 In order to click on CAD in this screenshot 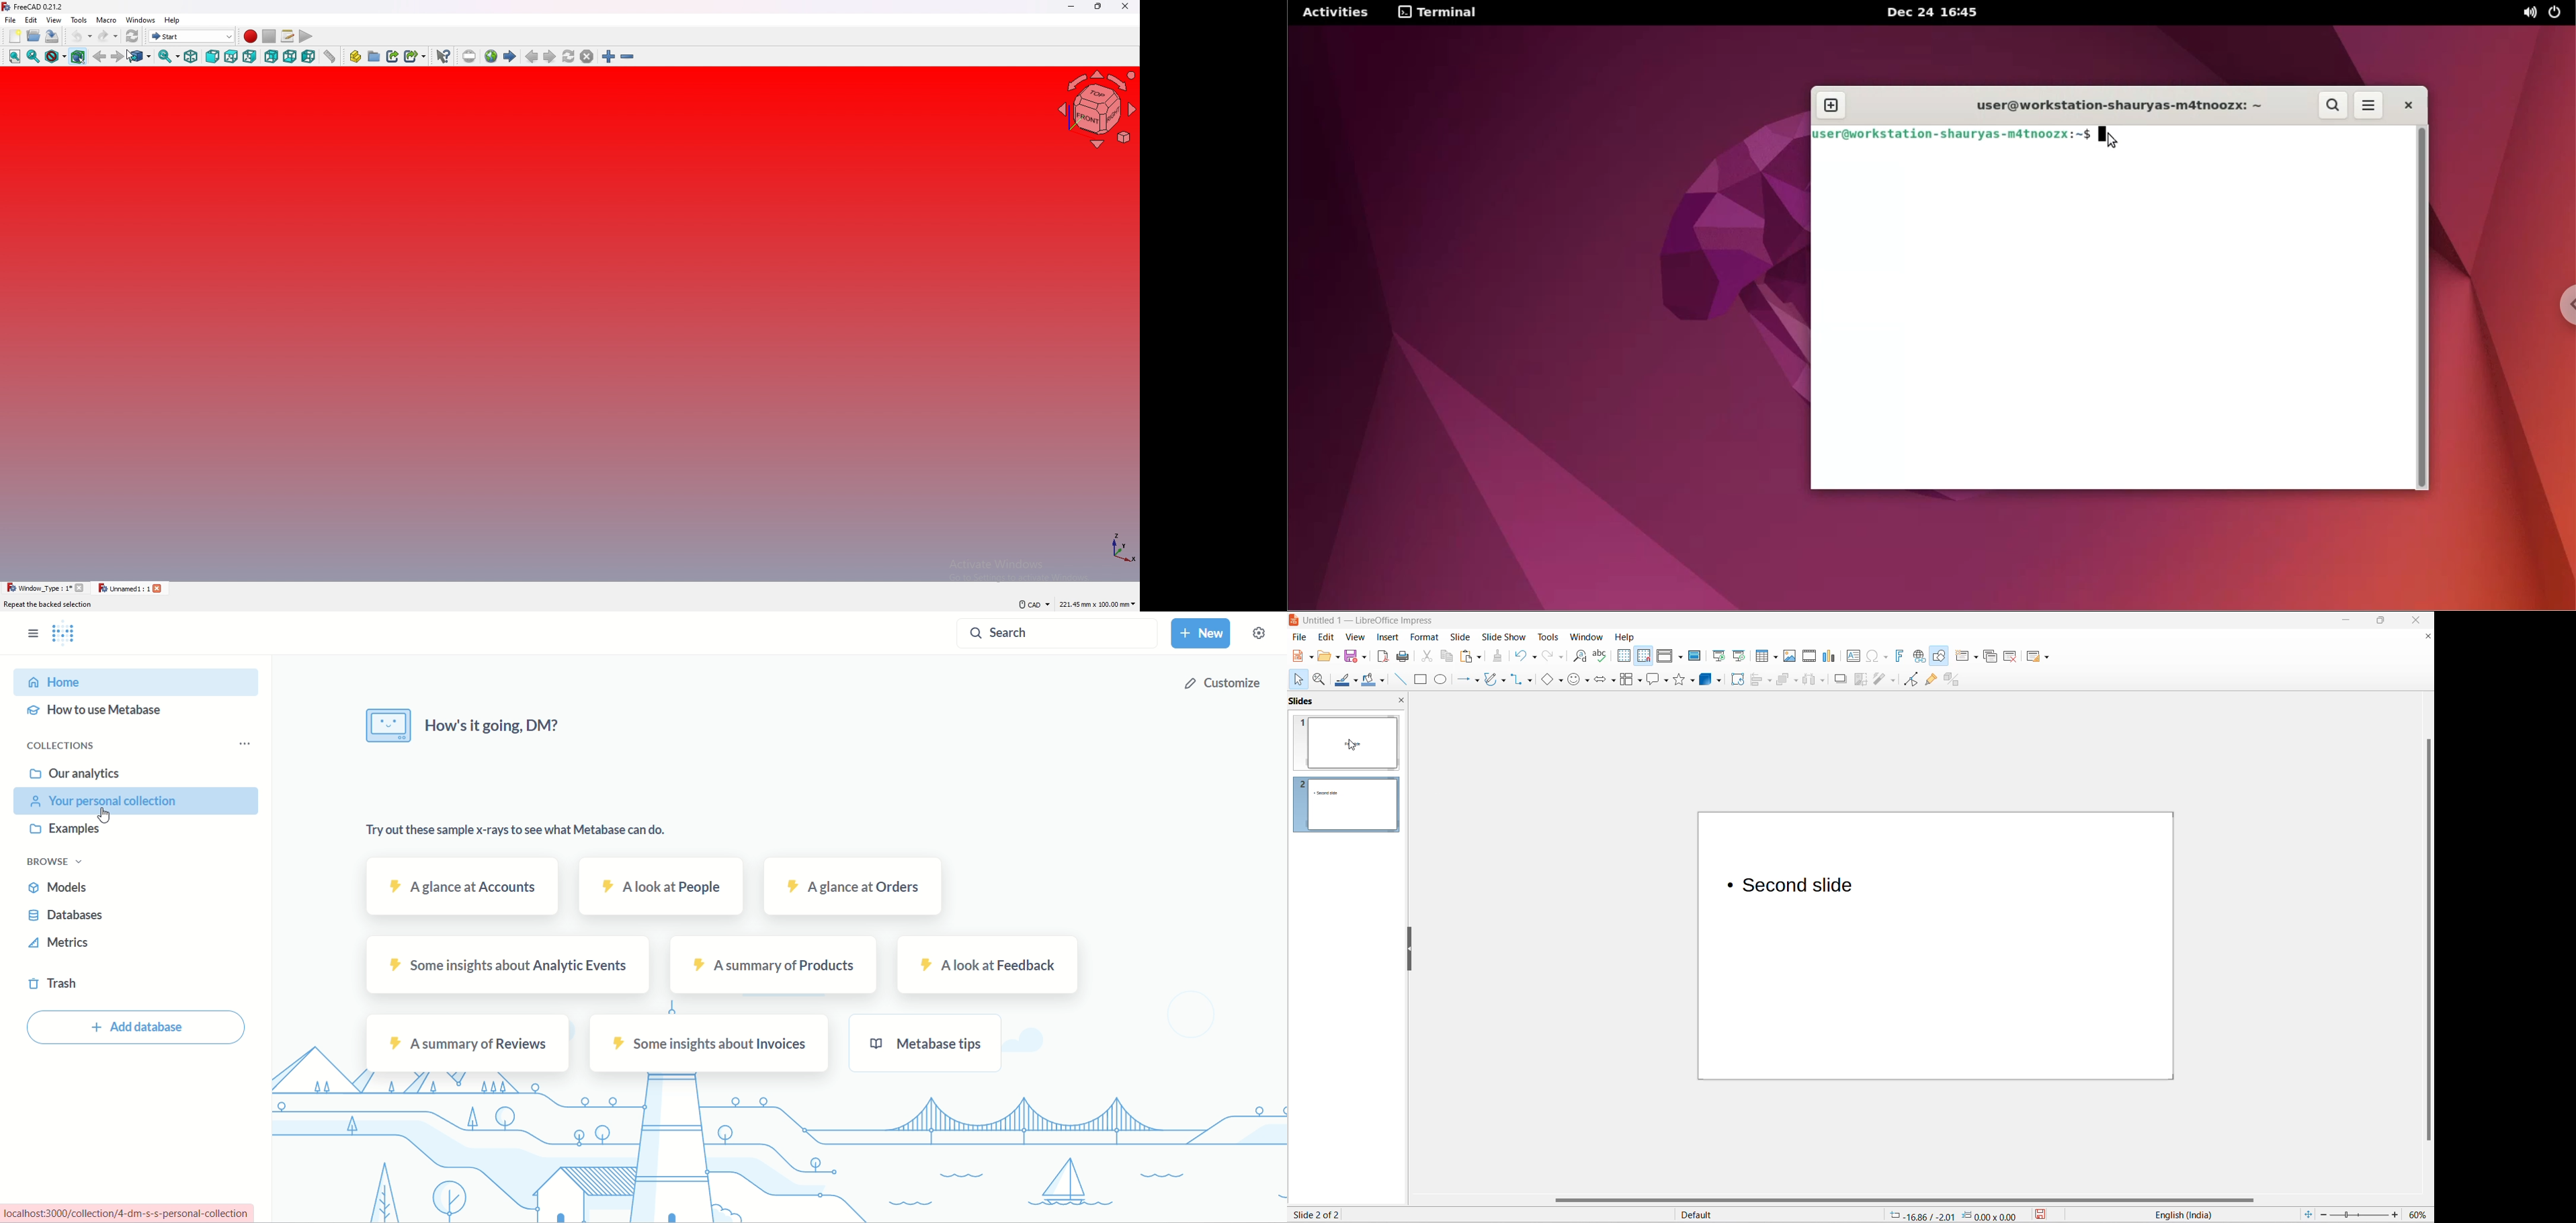, I will do `click(1032, 604)`.